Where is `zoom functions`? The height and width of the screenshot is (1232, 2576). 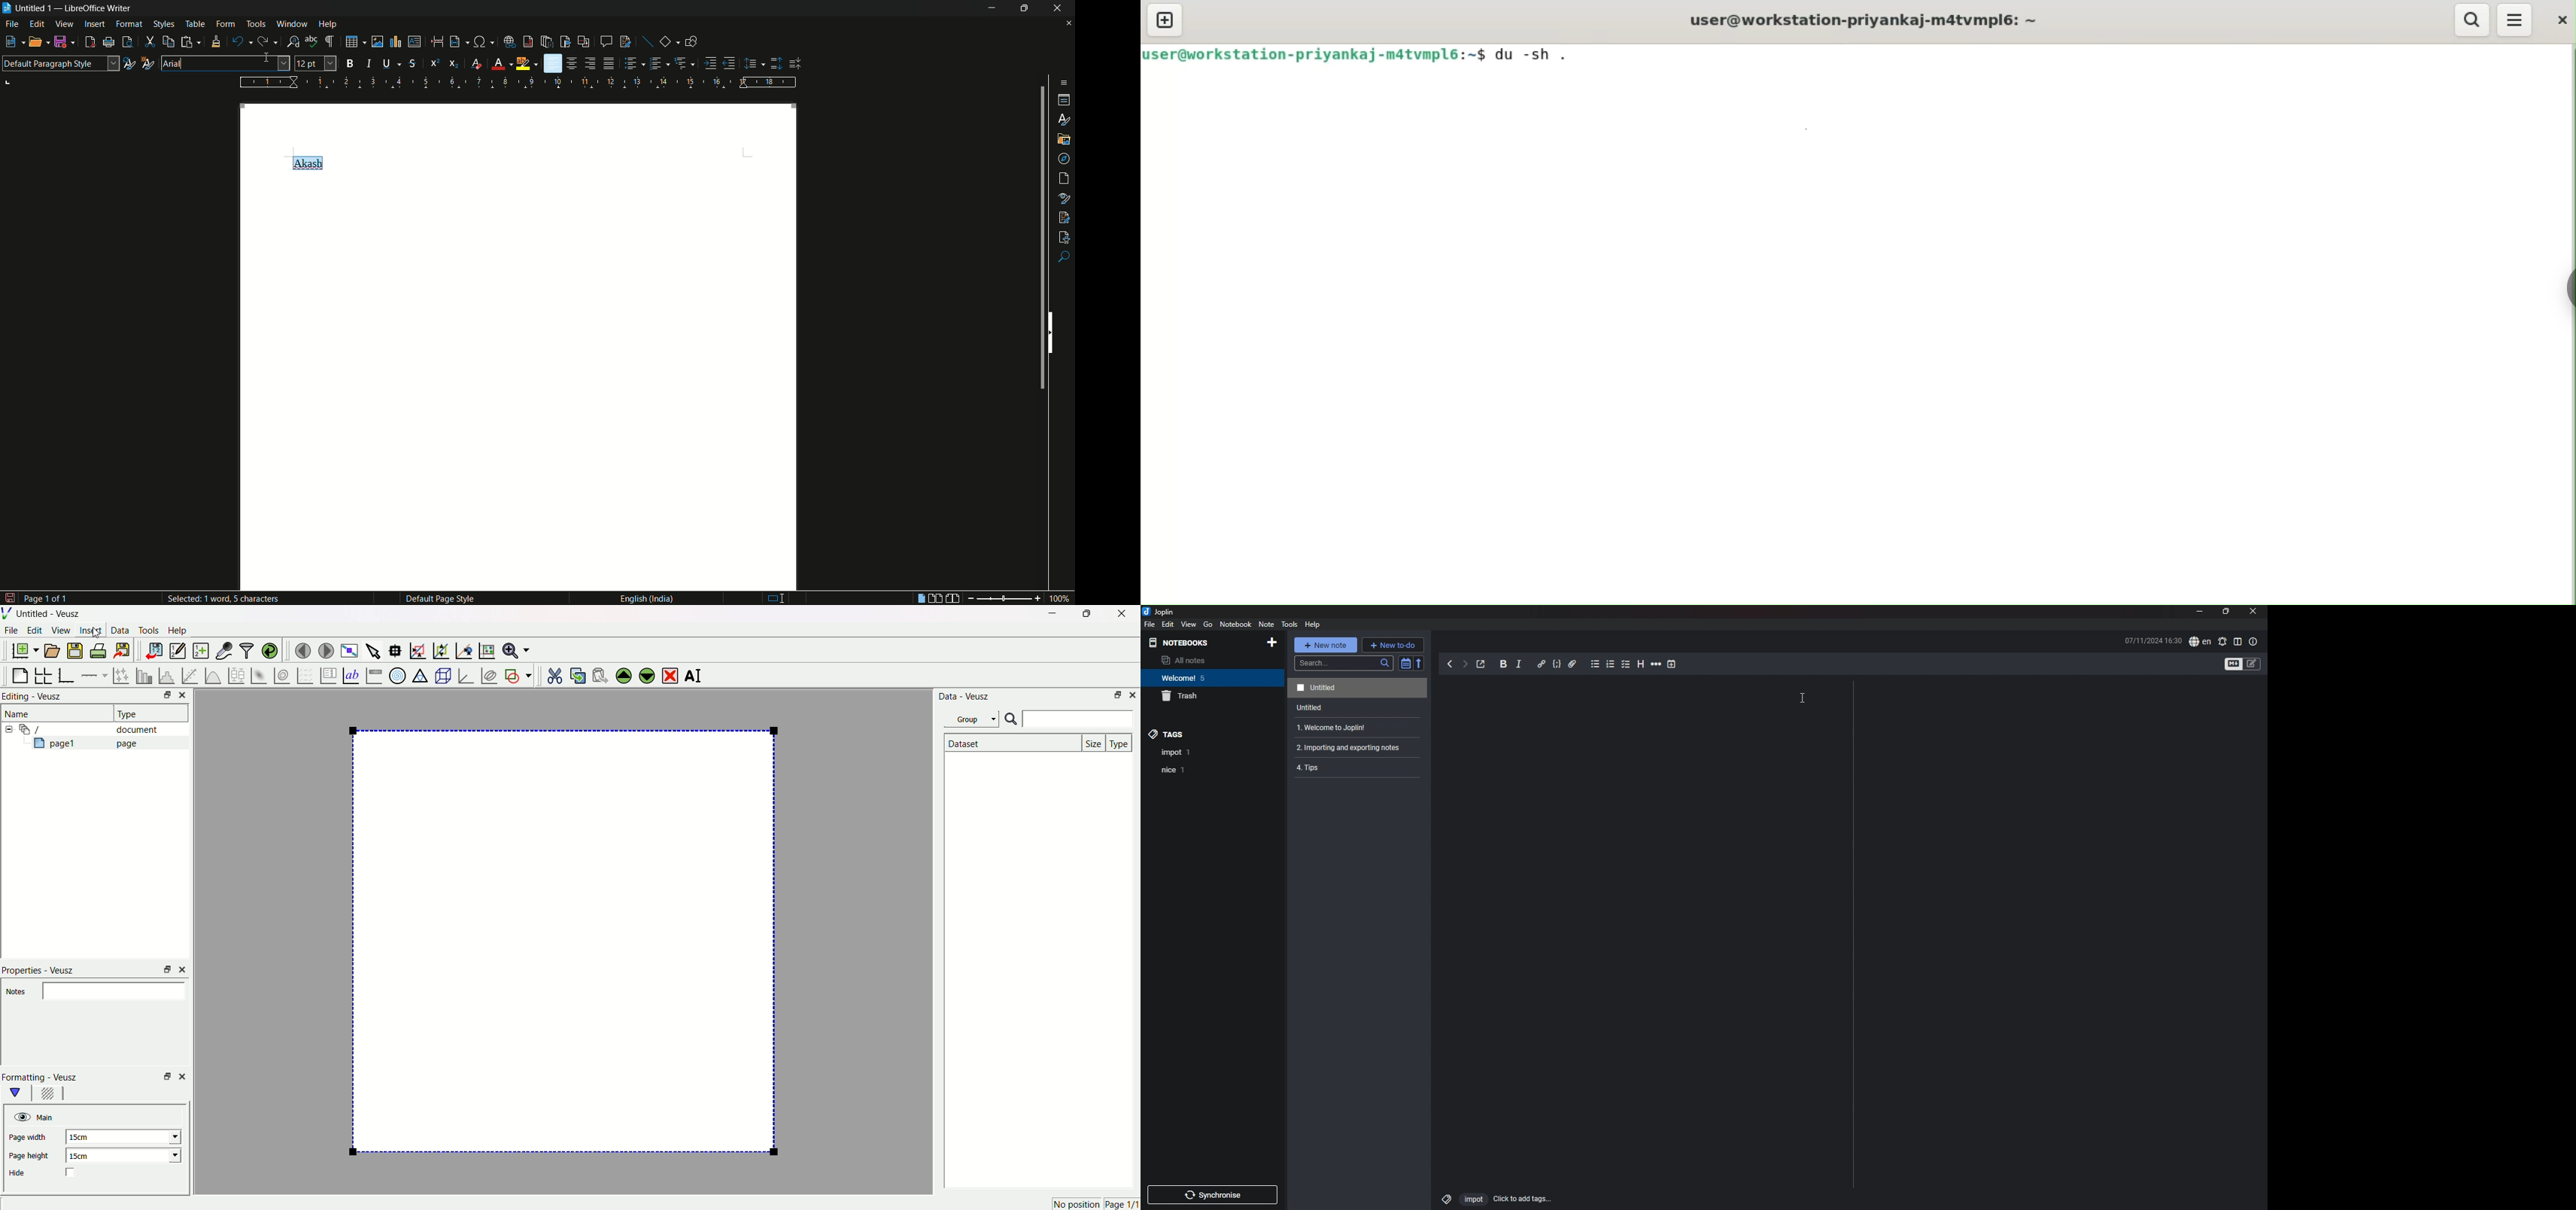
zoom functions is located at coordinates (516, 650).